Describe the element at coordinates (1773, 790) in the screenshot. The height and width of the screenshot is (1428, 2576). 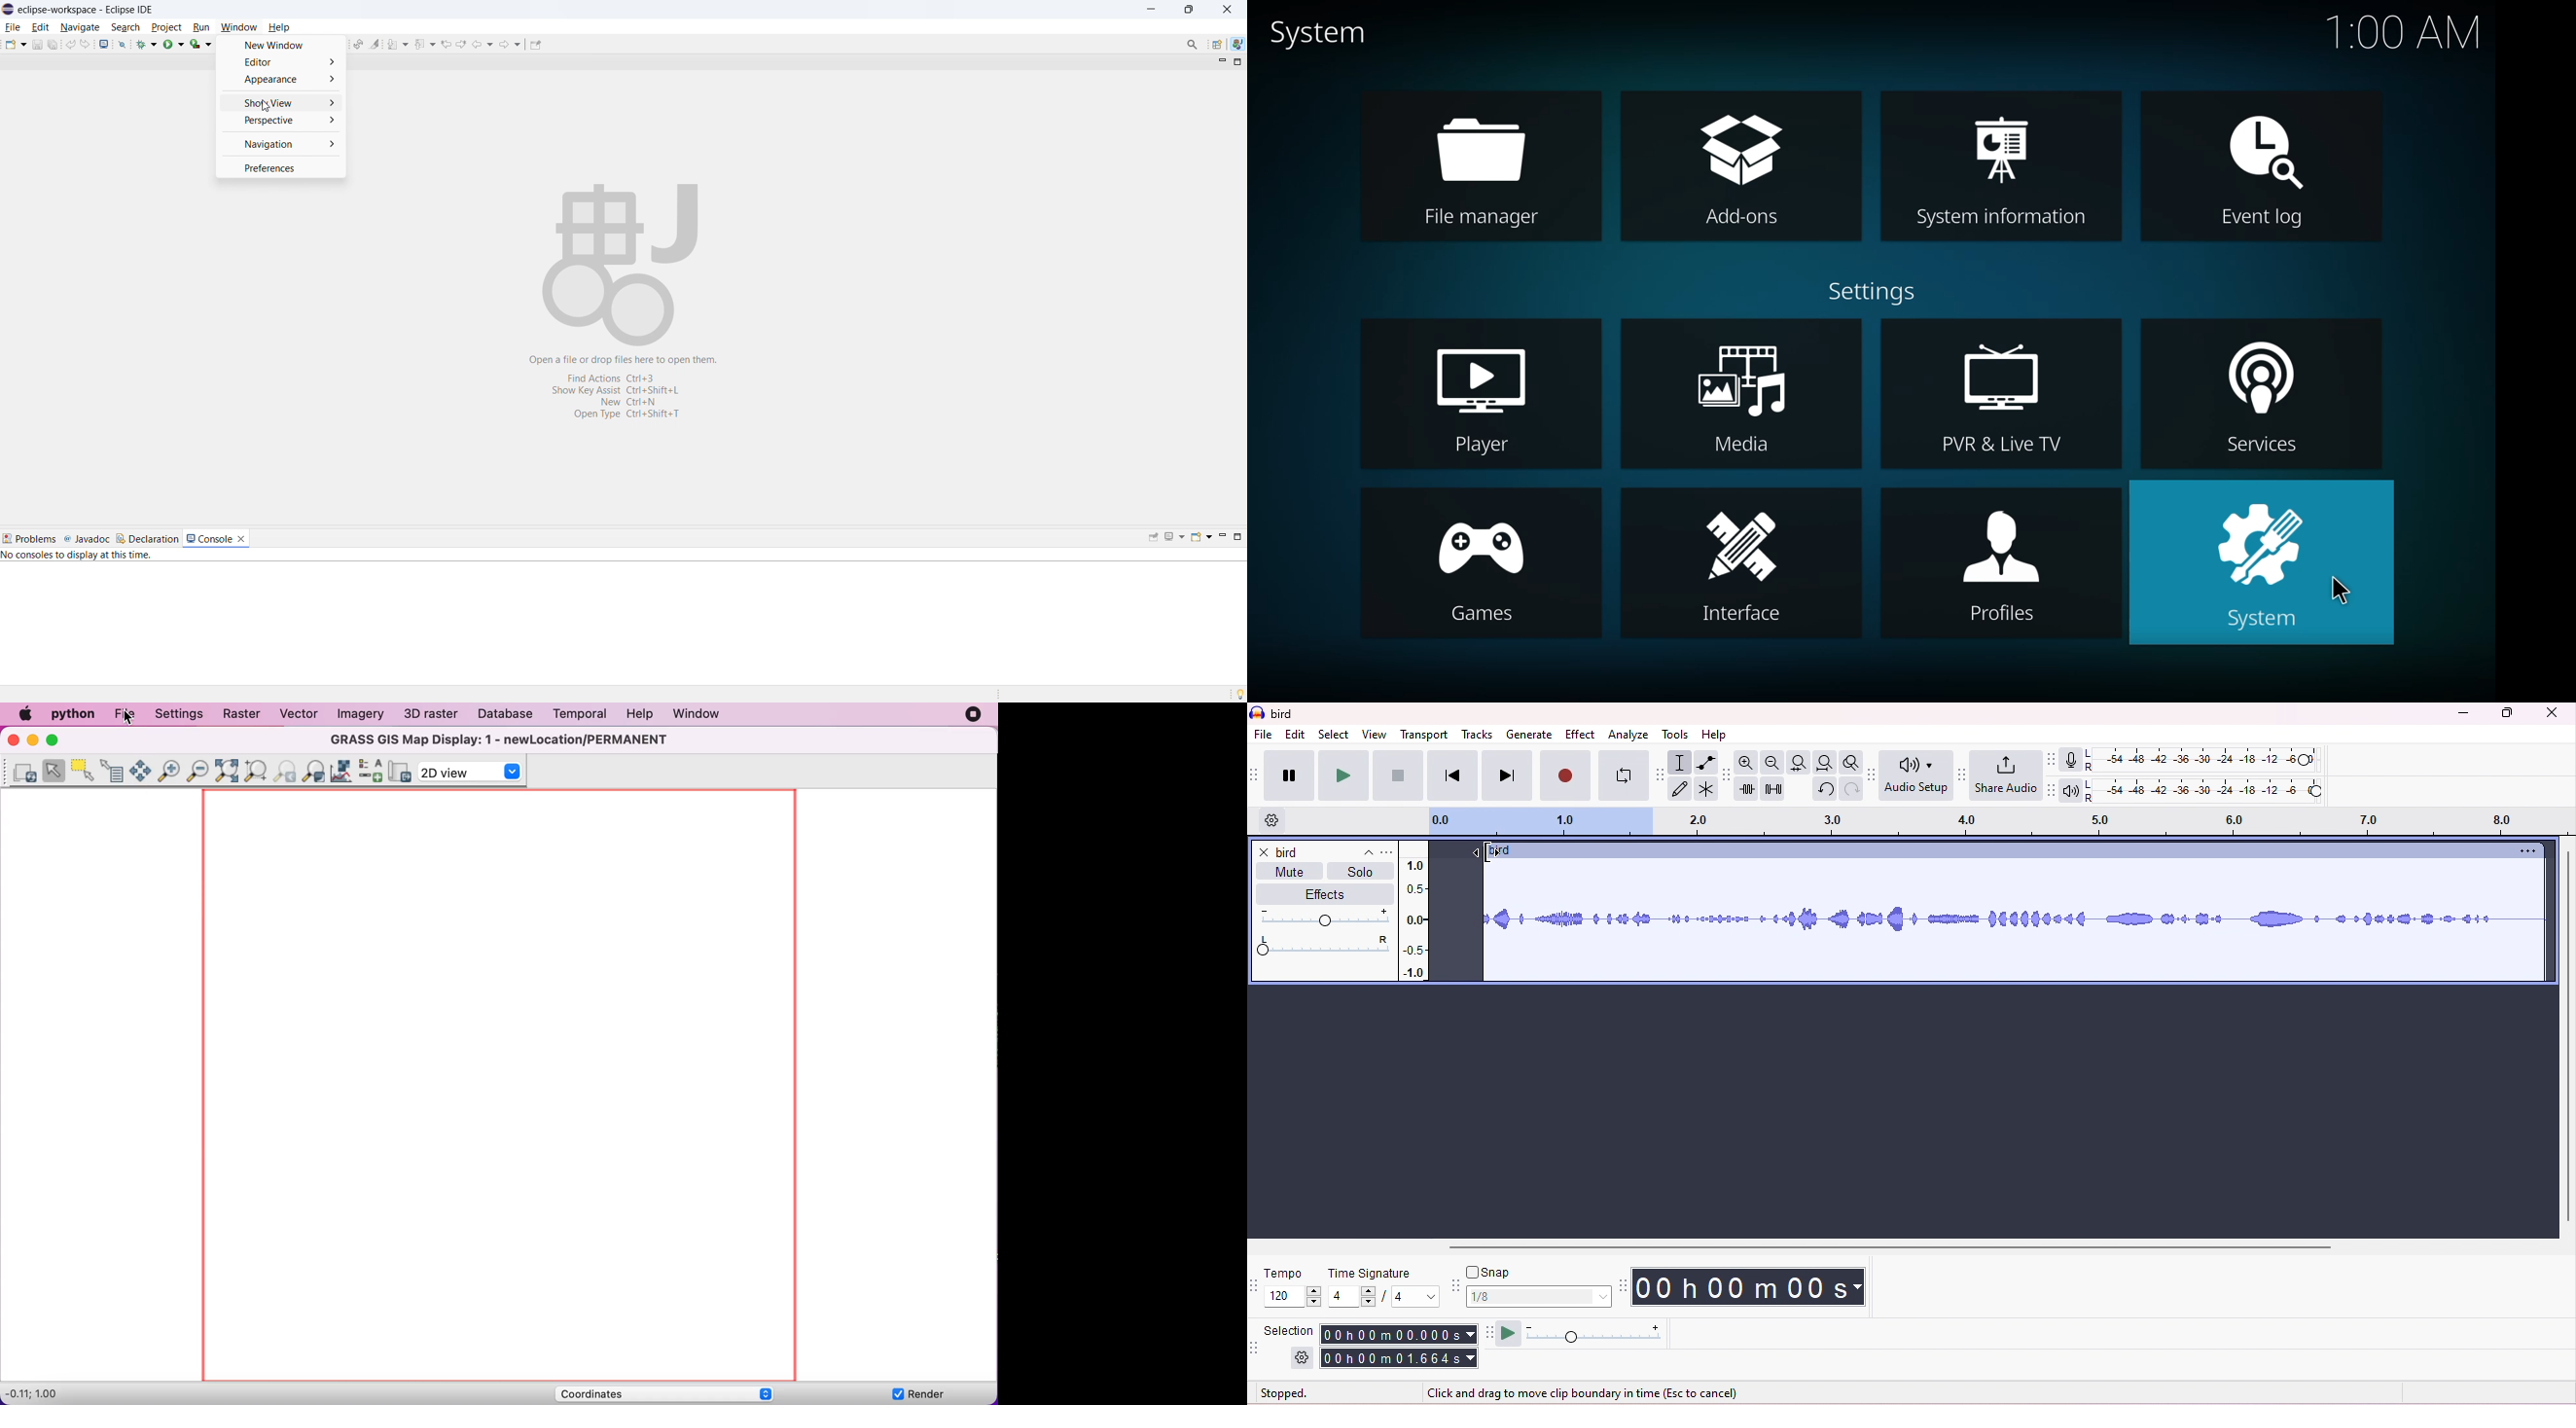
I see `silence the selection` at that location.